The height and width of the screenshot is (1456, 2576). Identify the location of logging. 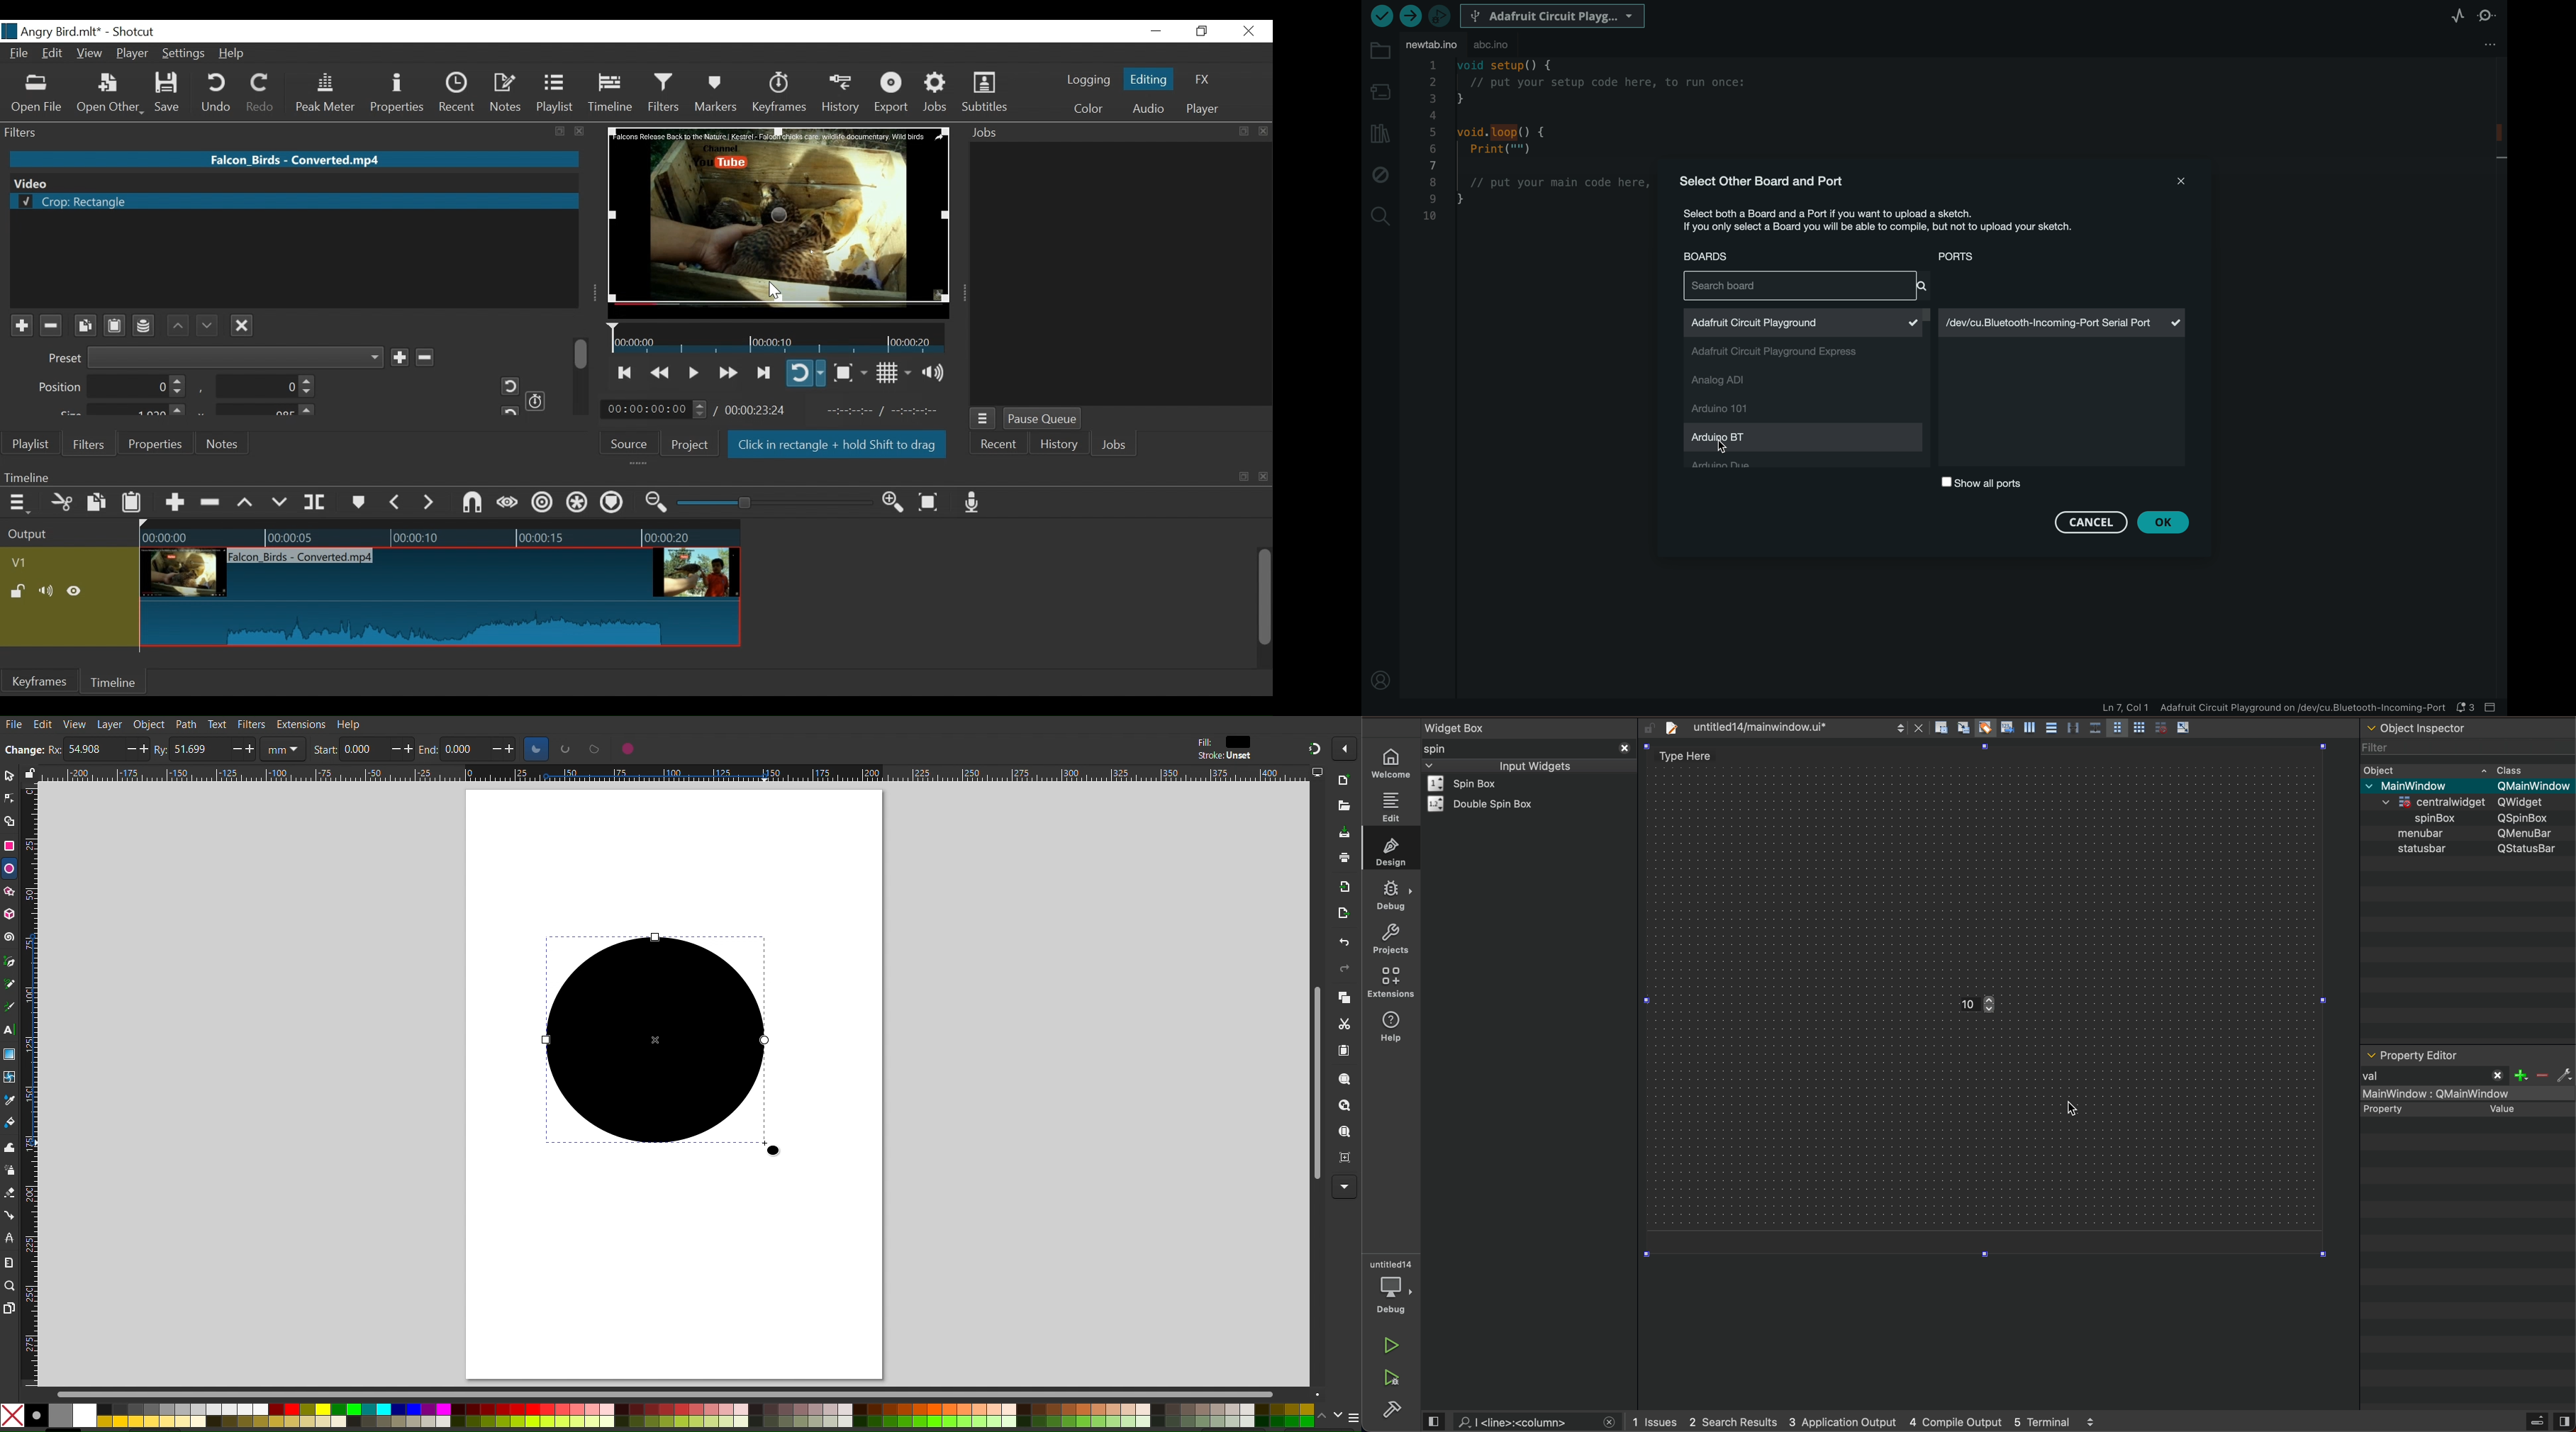
(1089, 82).